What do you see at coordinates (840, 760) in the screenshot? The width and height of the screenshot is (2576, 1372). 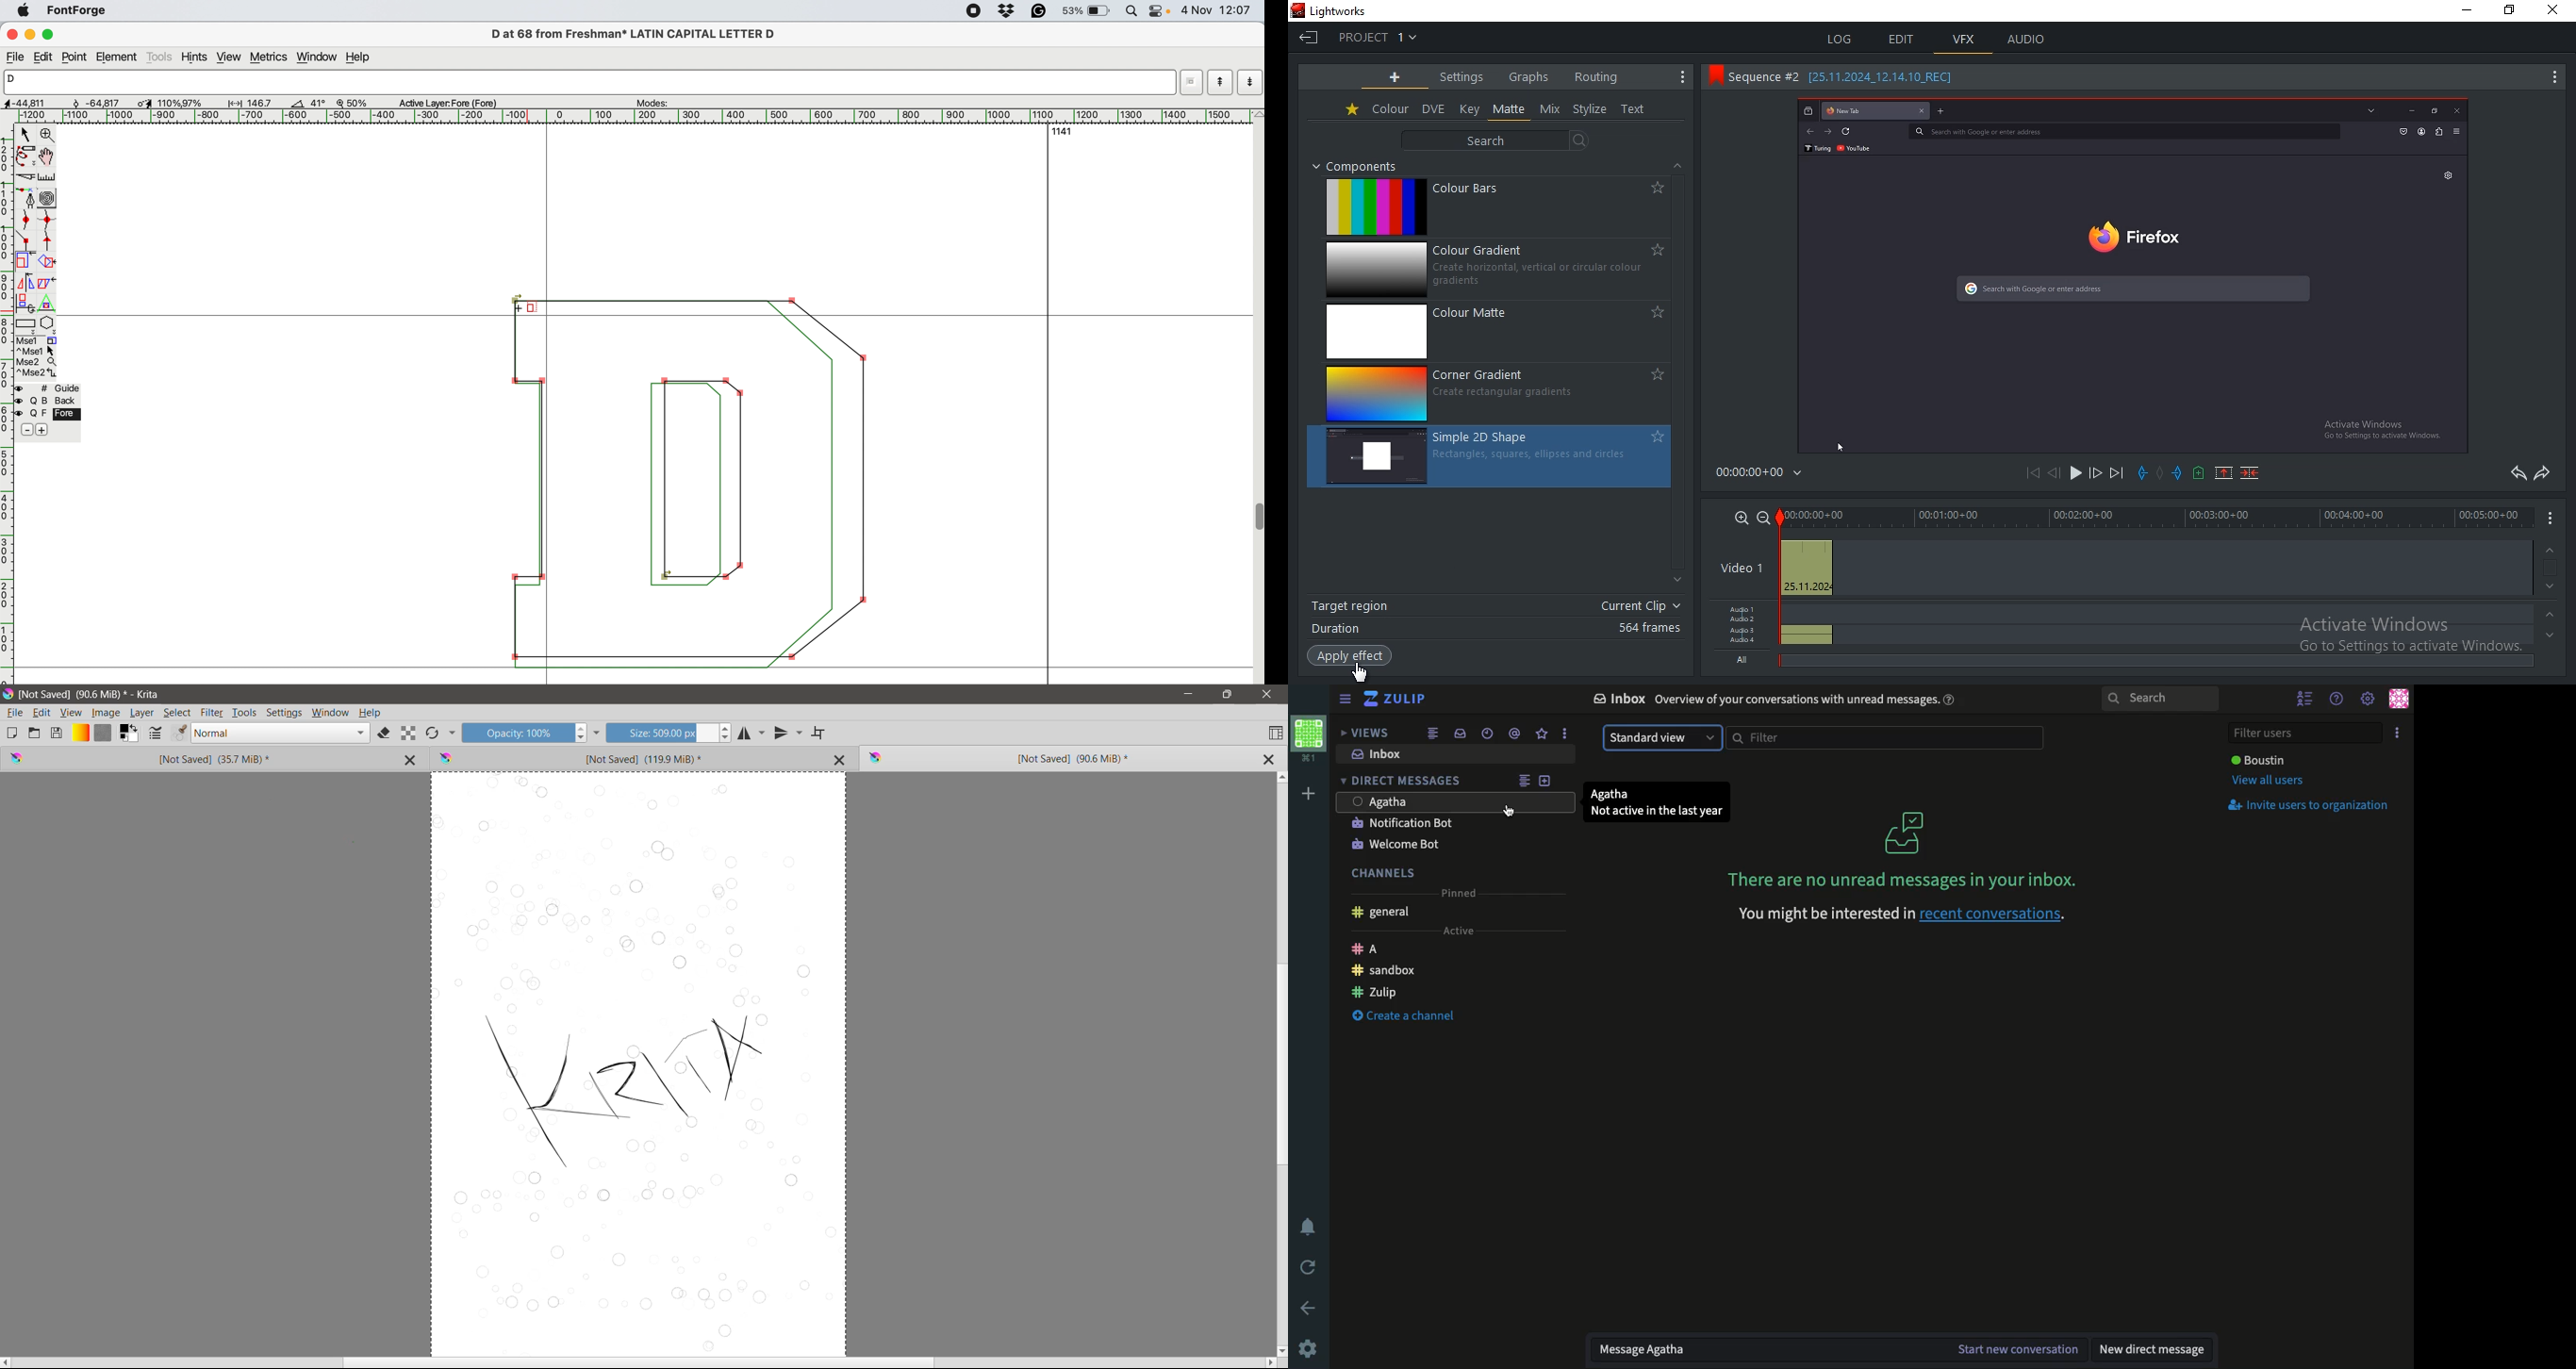 I see `Close Tab` at bounding box center [840, 760].